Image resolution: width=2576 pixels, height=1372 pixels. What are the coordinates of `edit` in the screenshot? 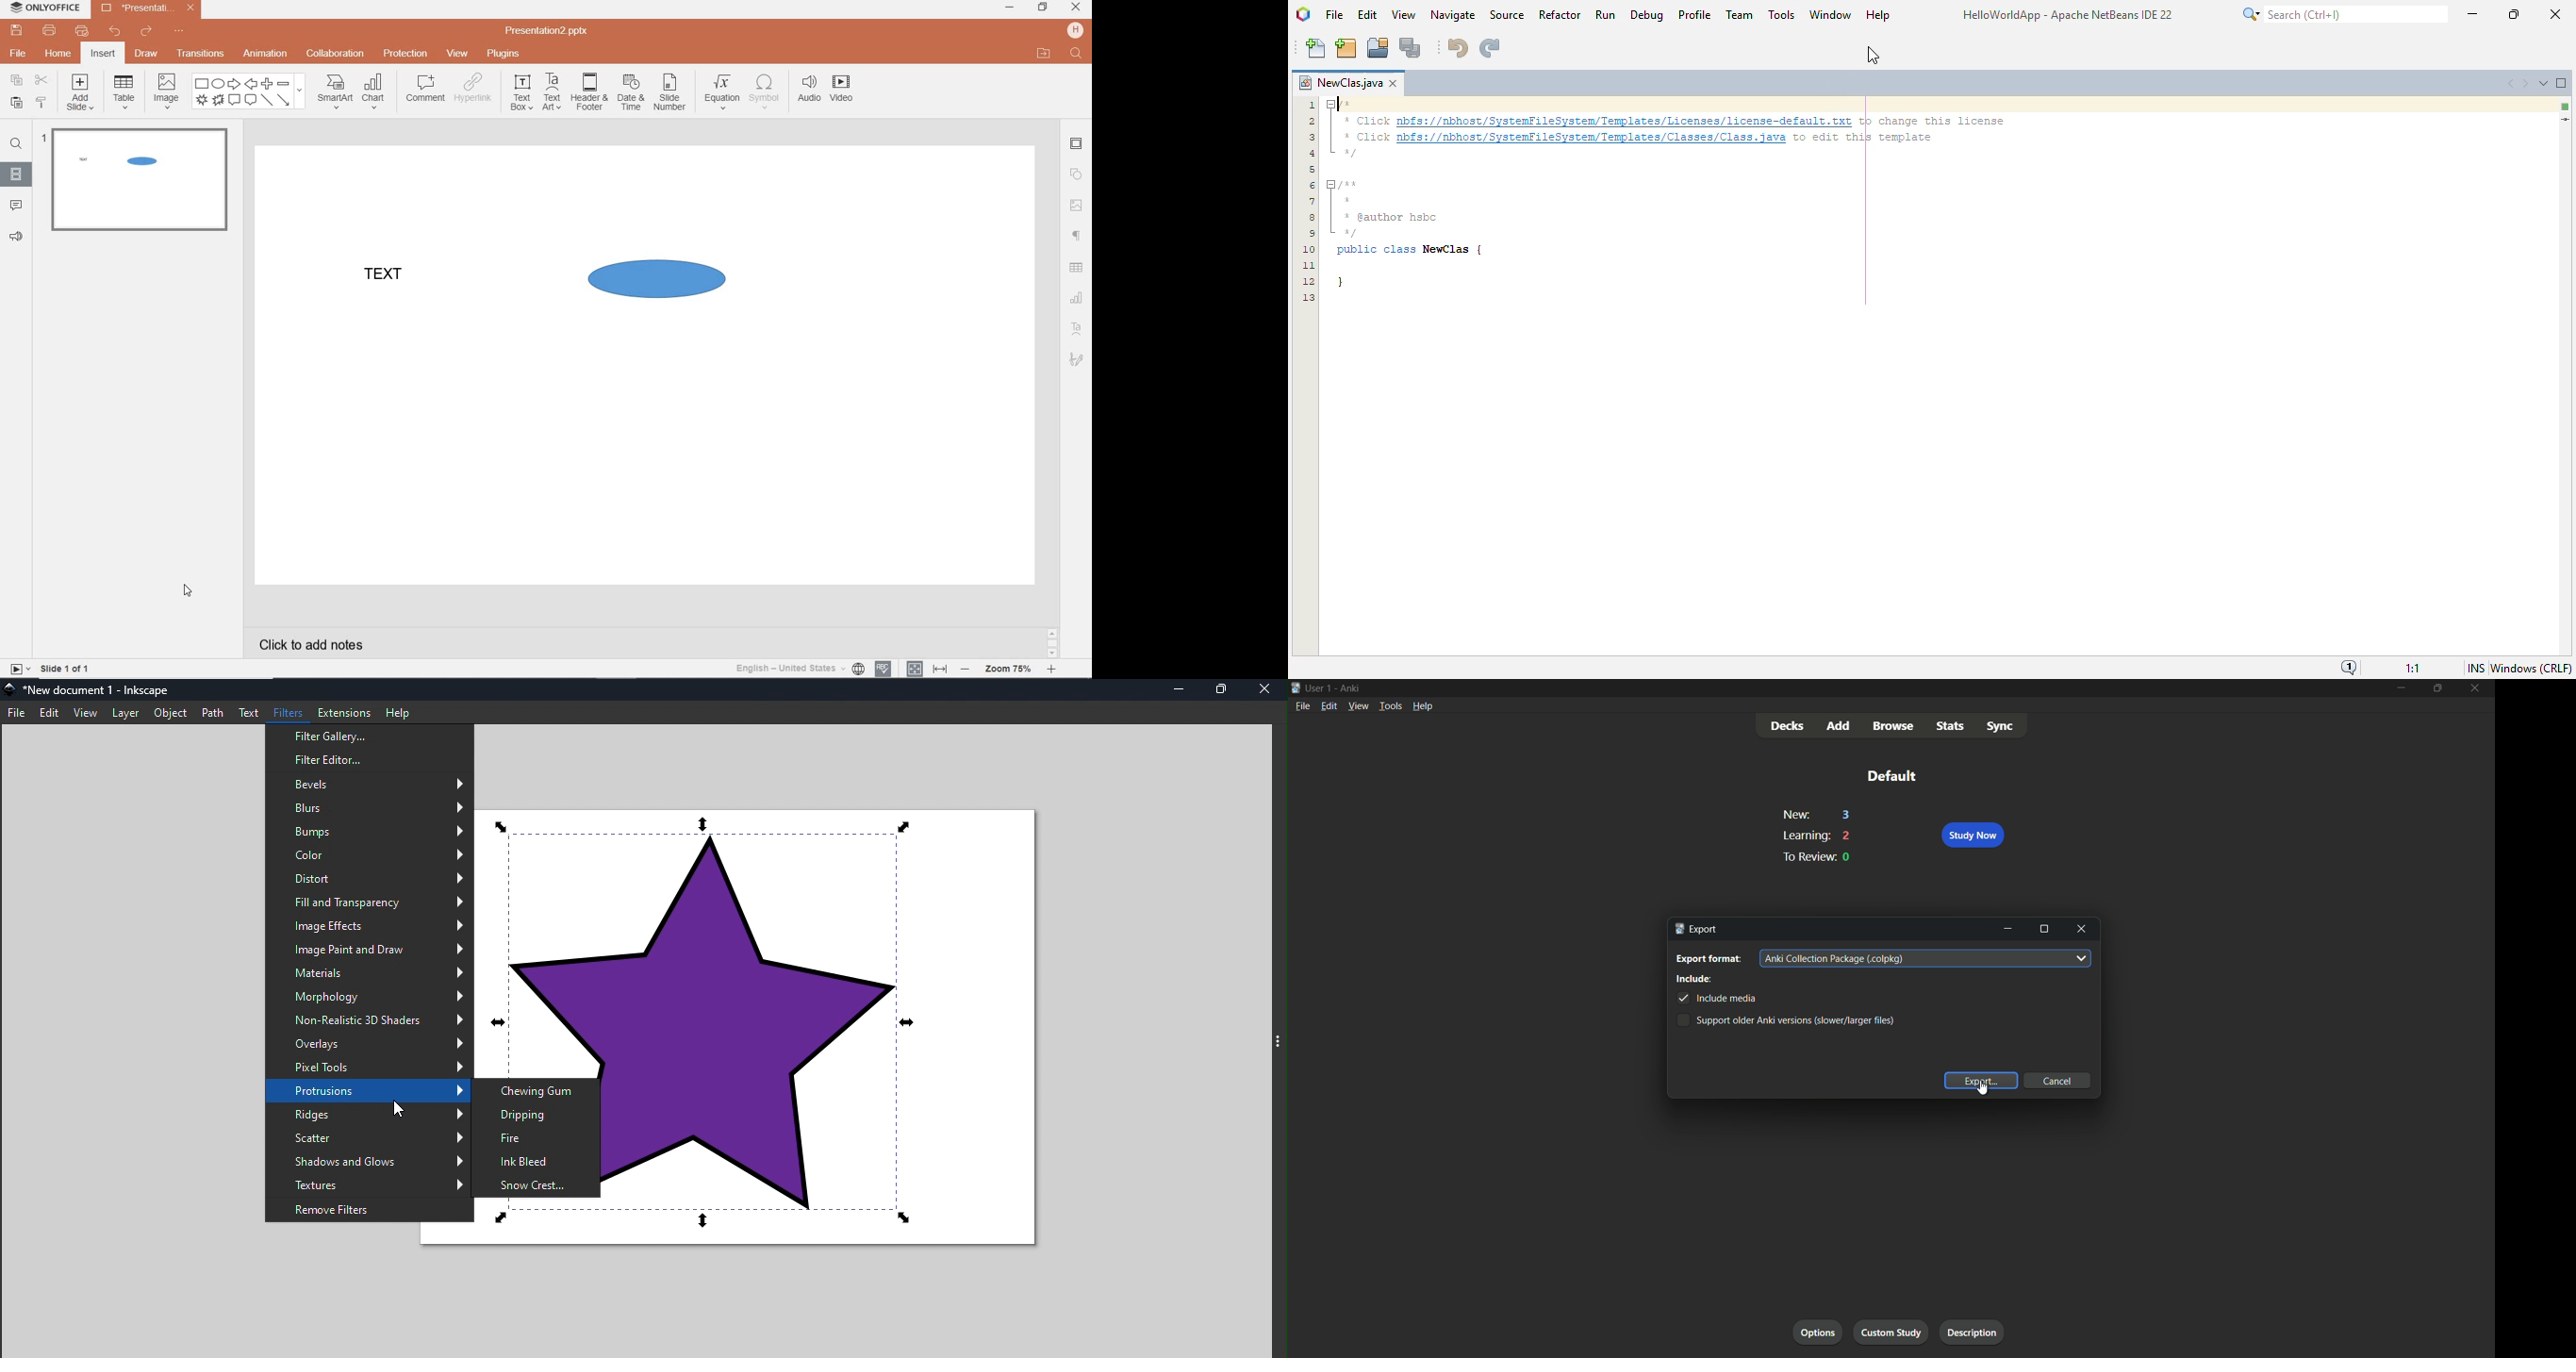 It's located at (1368, 15).